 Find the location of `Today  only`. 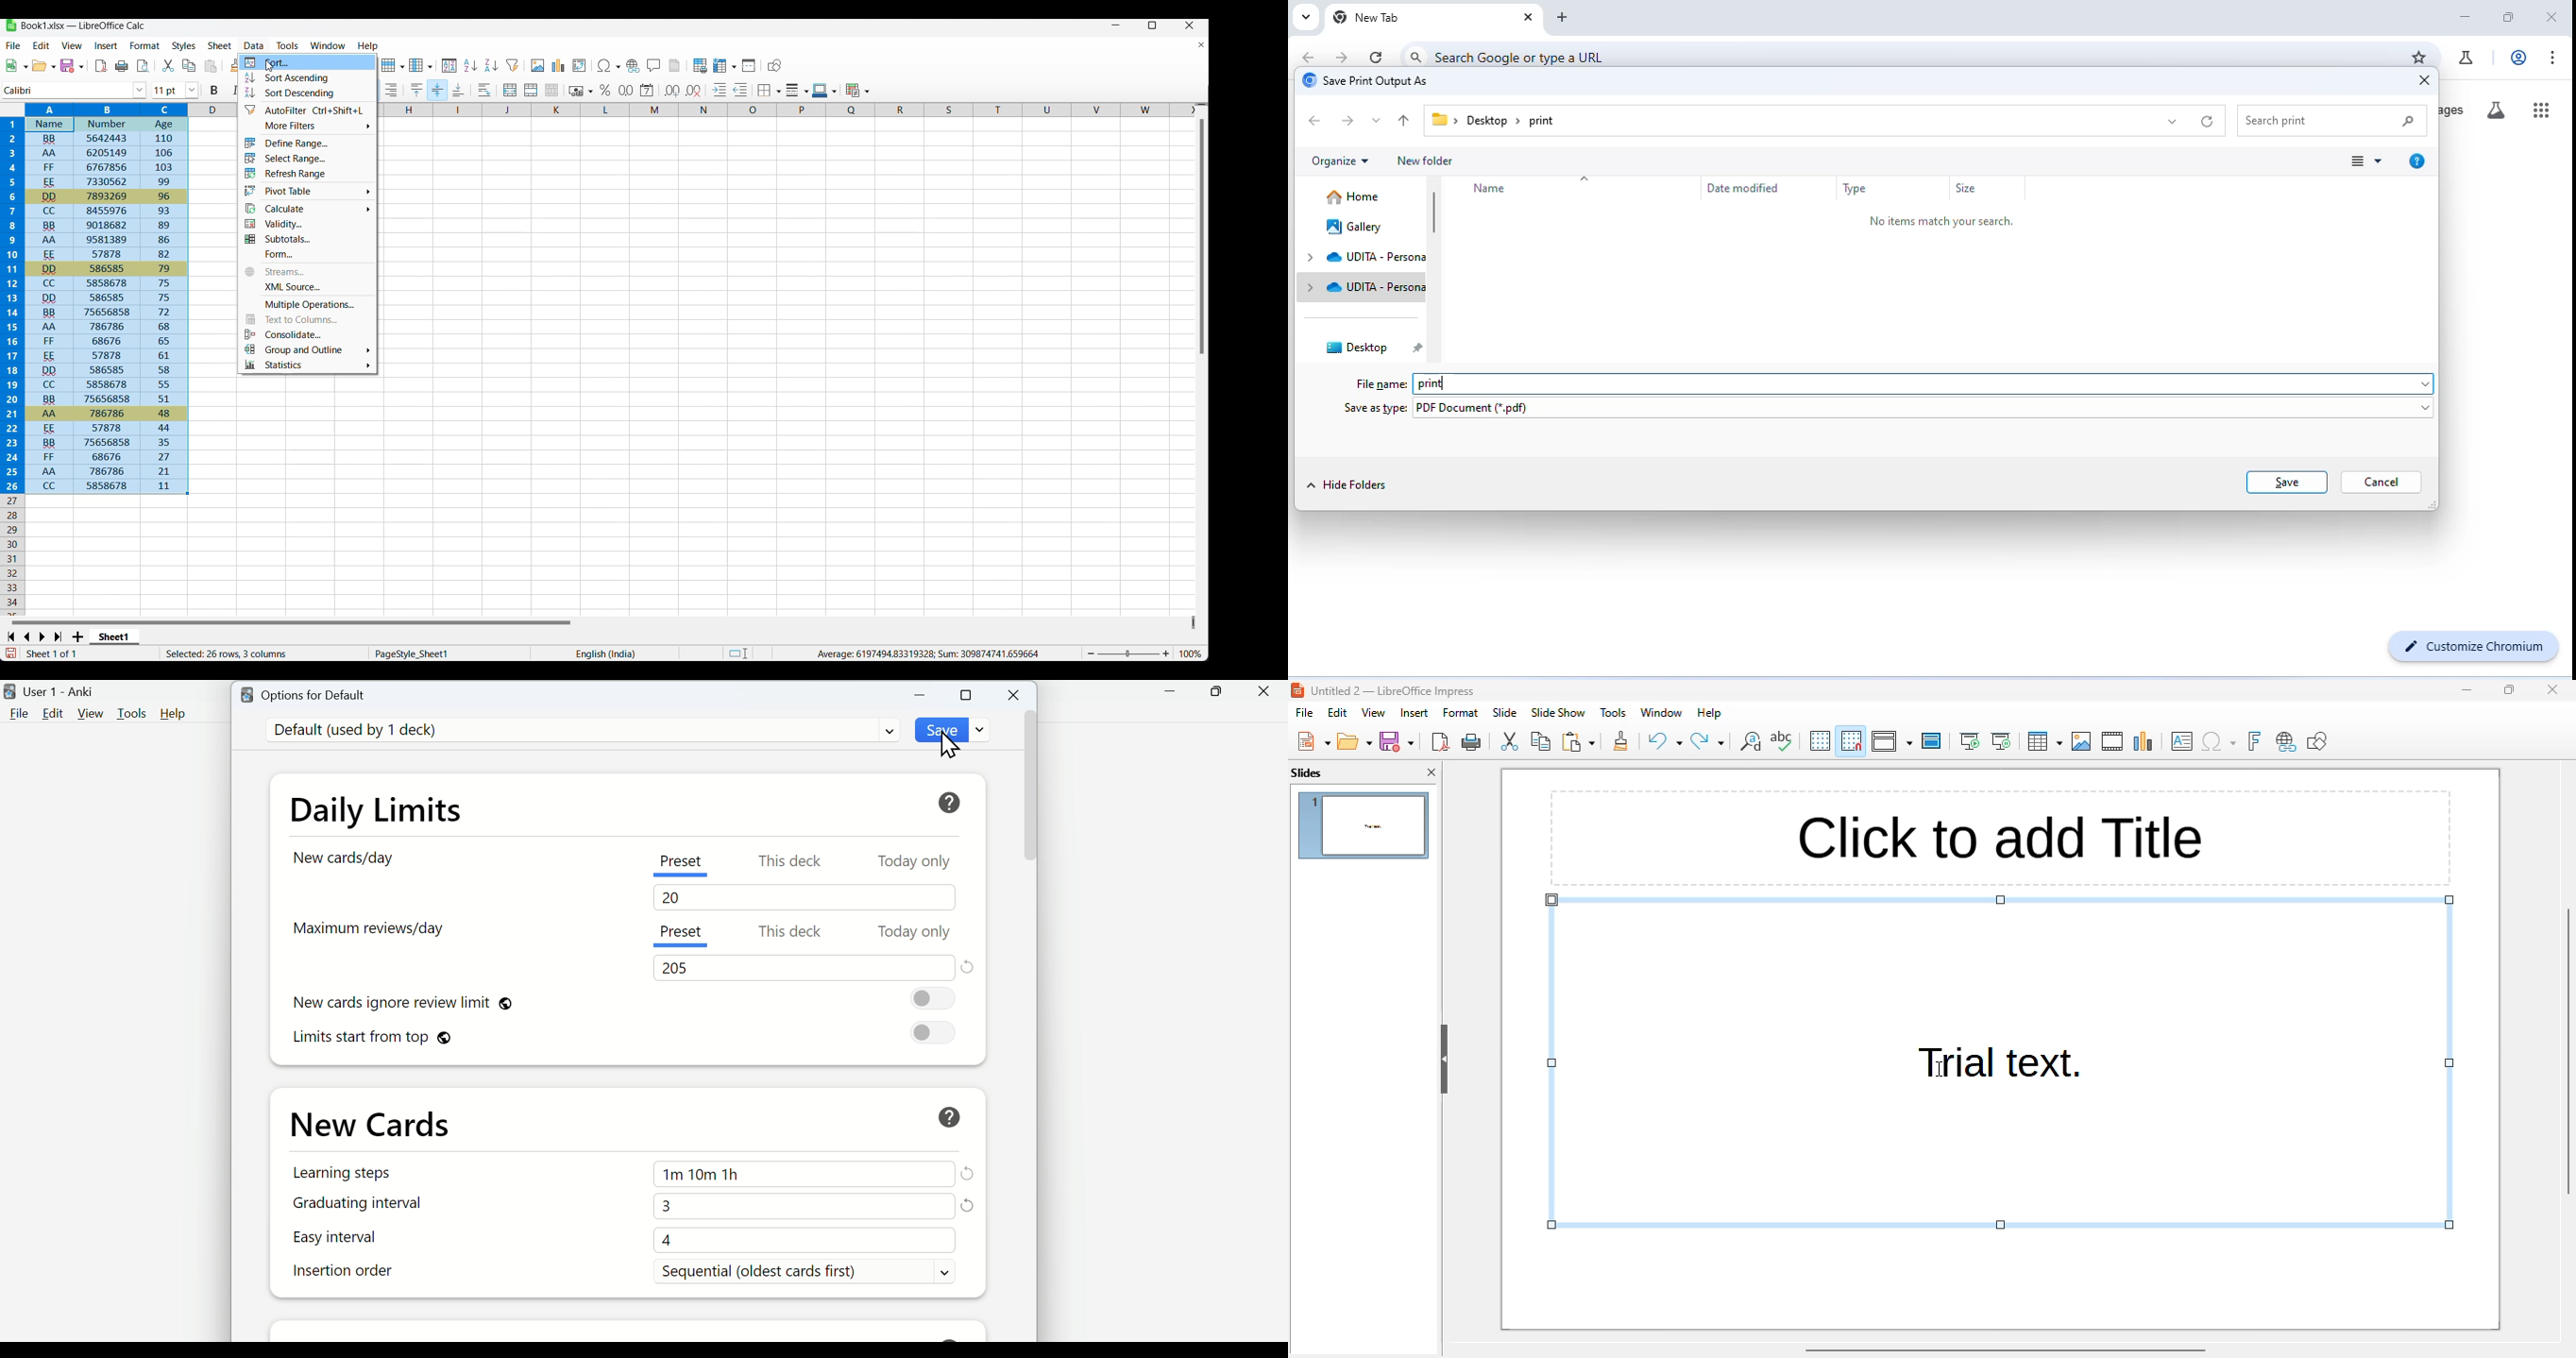

Today  only is located at coordinates (914, 862).